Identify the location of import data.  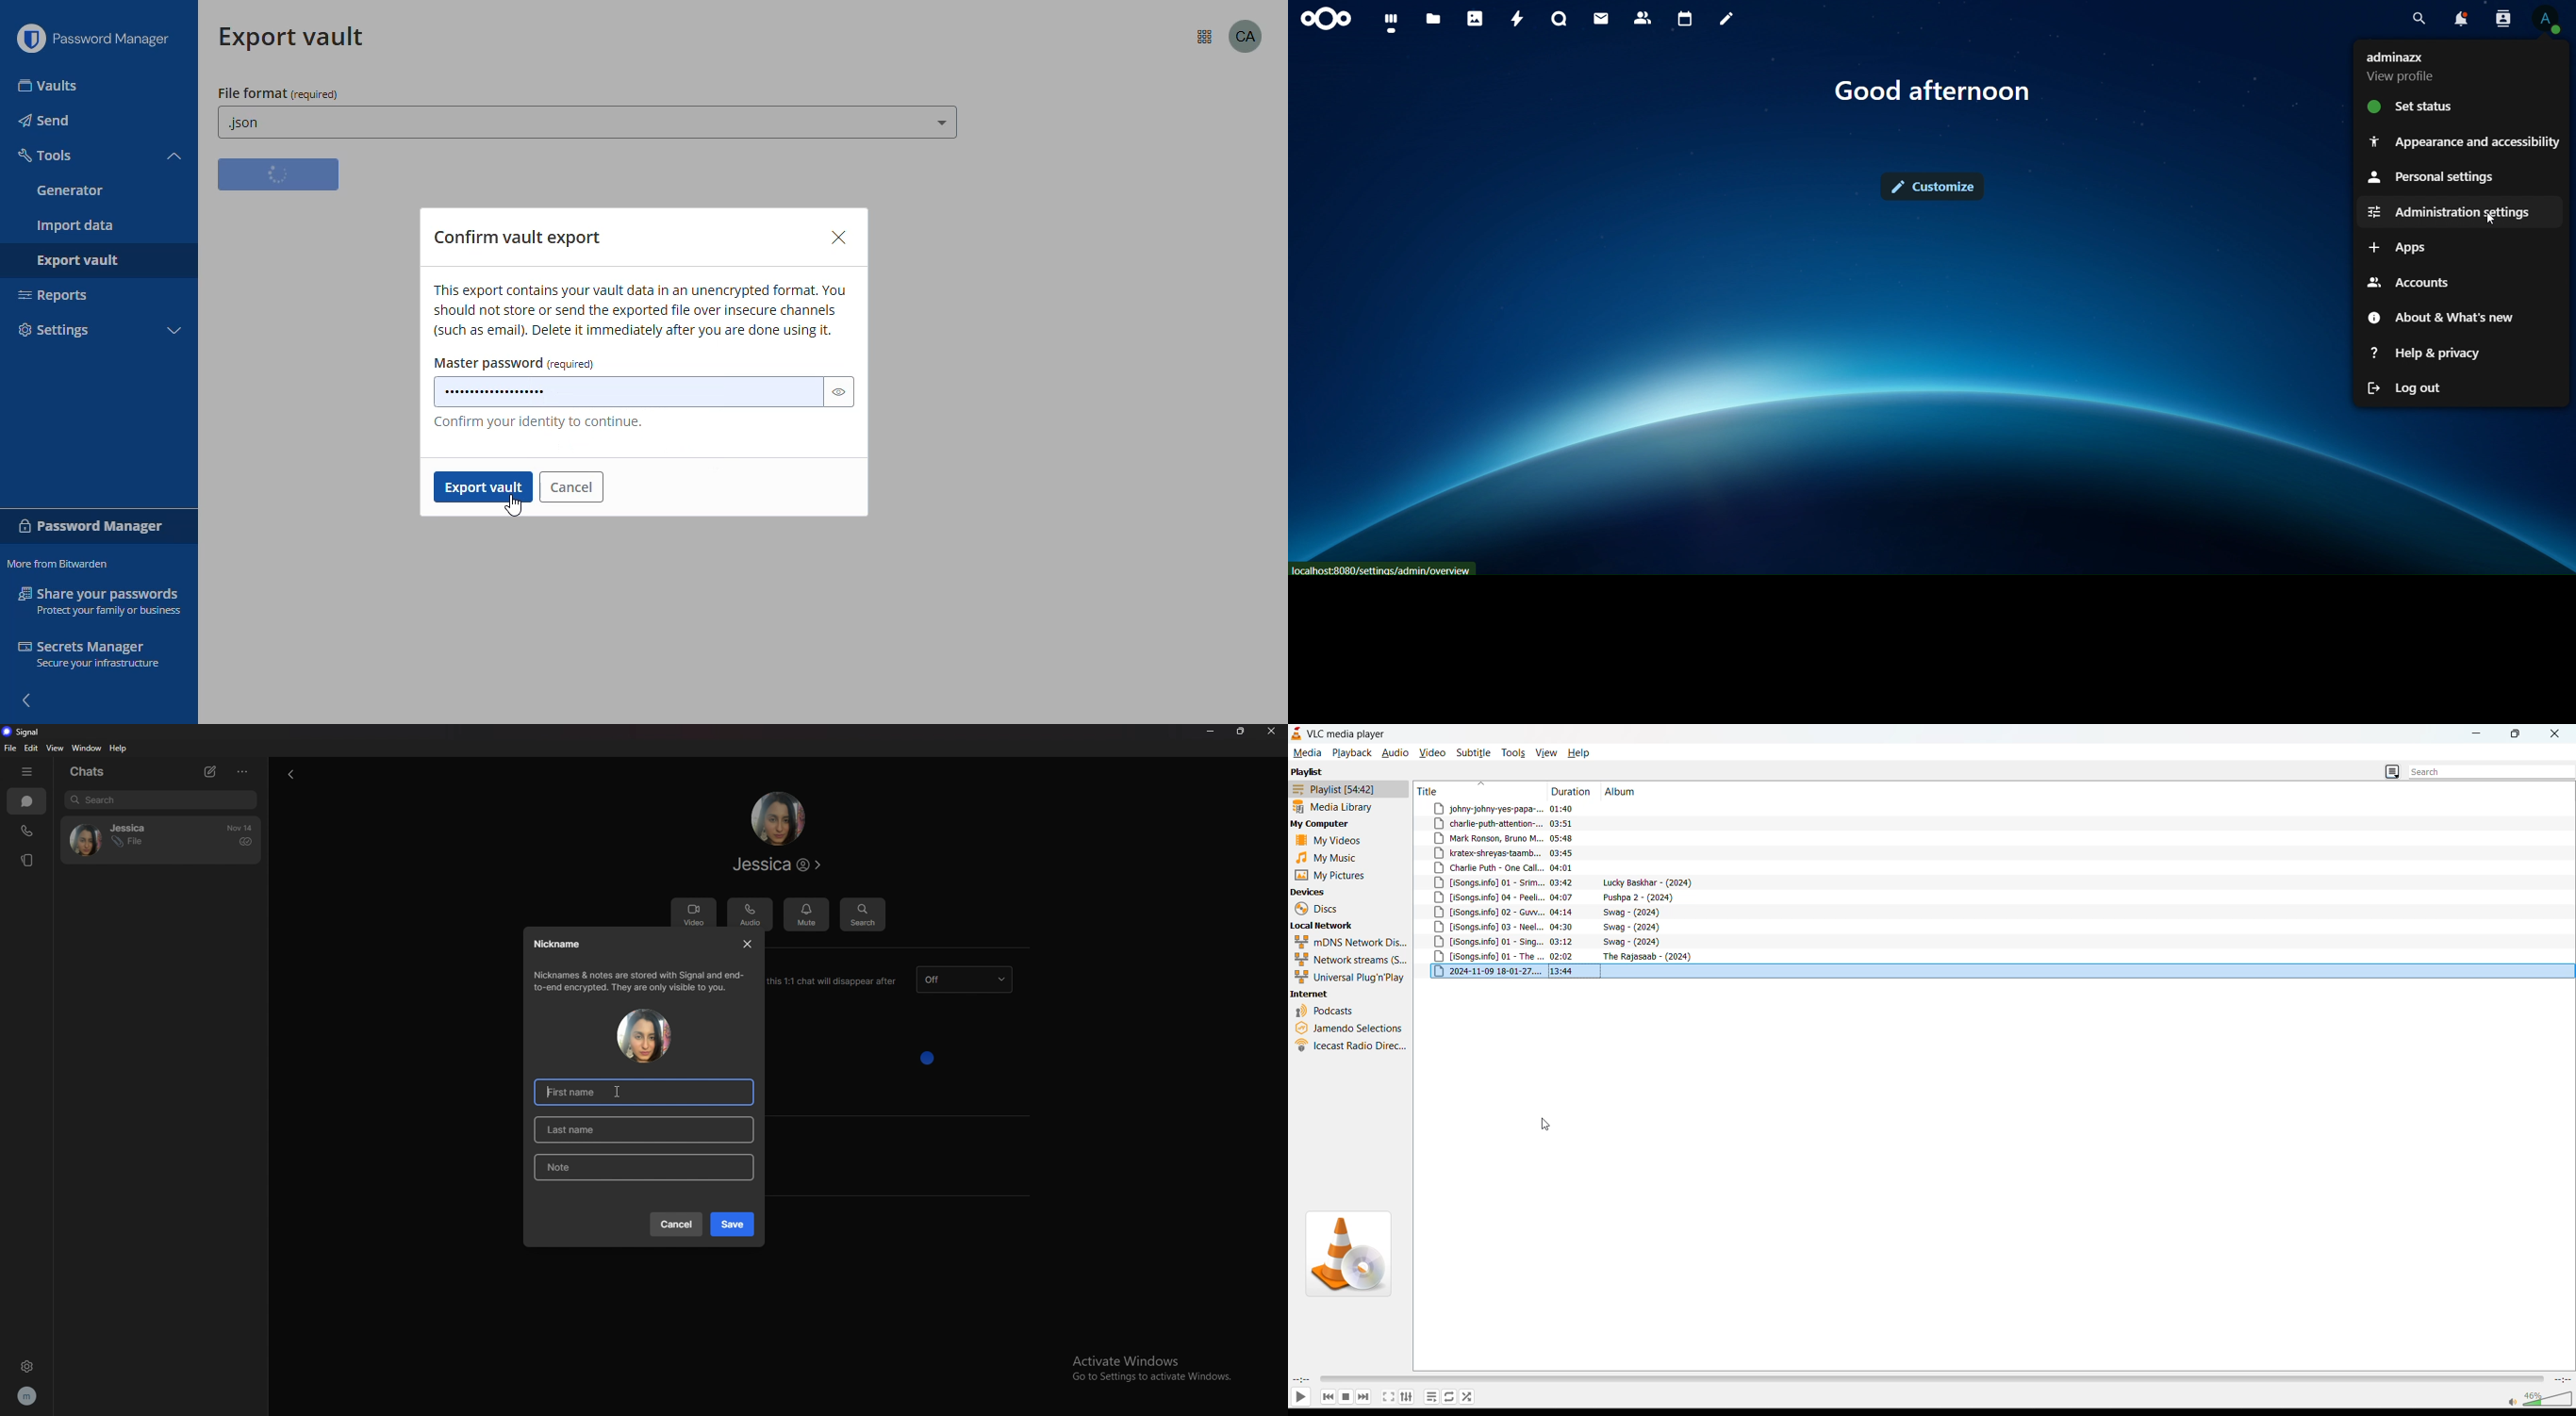
(75, 226).